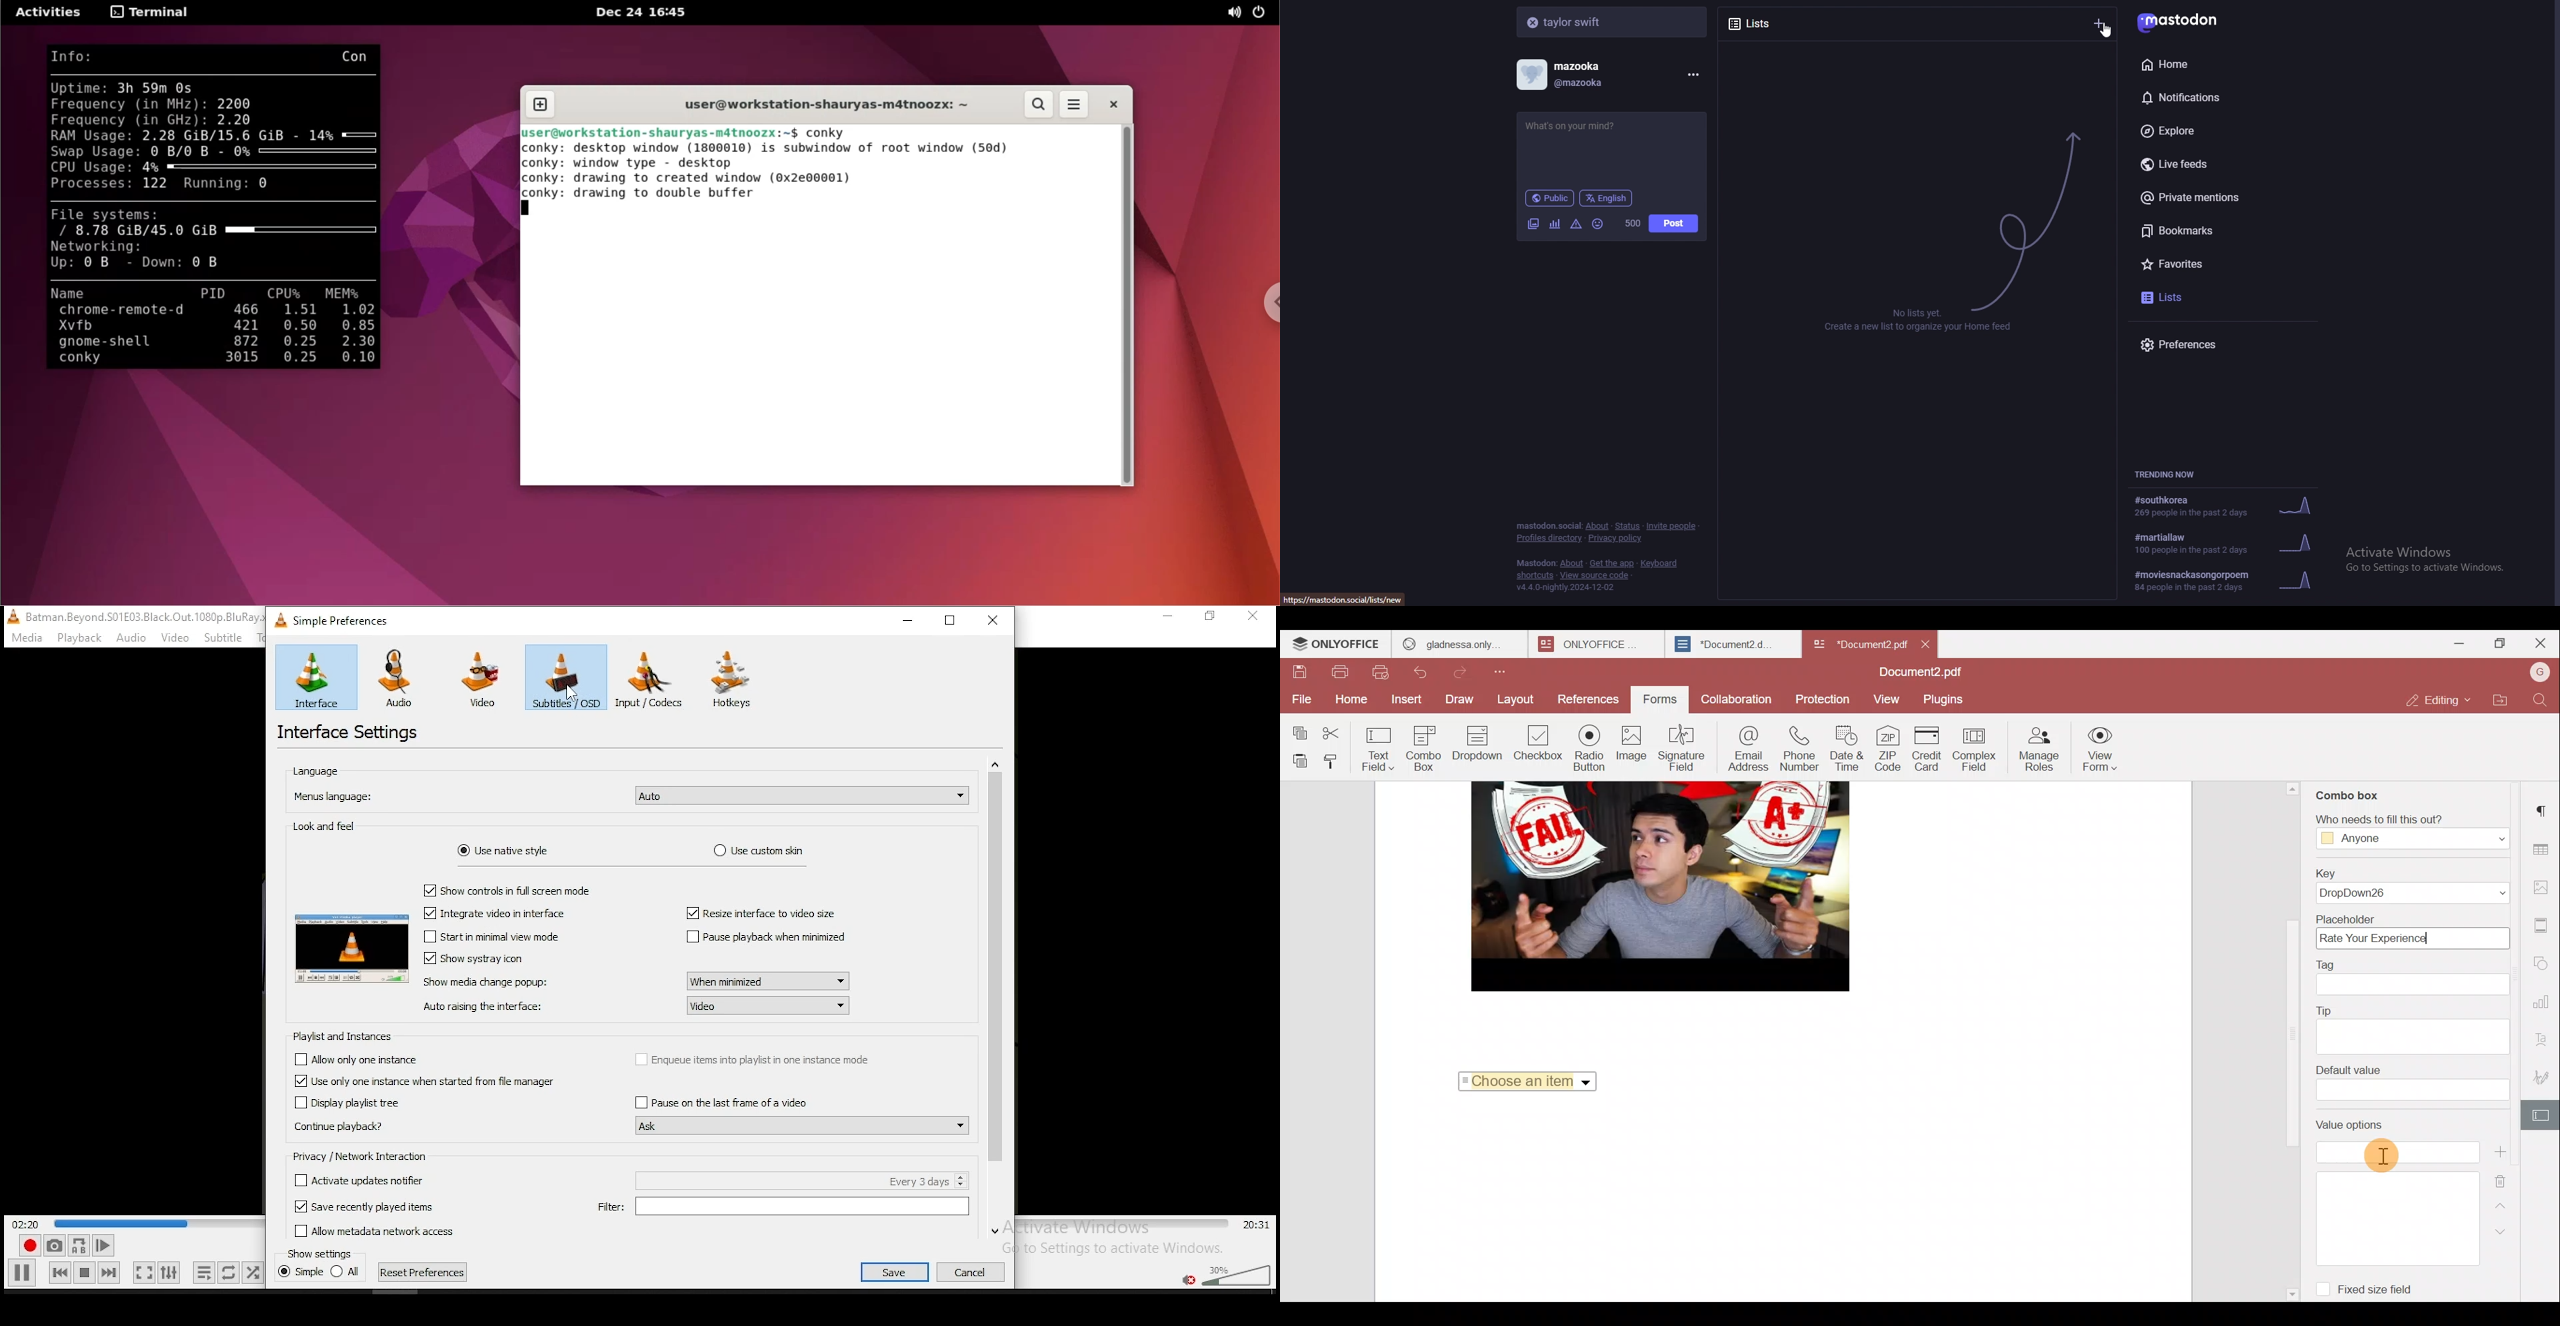  I want to click on checkbox: pause on the last frame of the video, so click(743, 1103).